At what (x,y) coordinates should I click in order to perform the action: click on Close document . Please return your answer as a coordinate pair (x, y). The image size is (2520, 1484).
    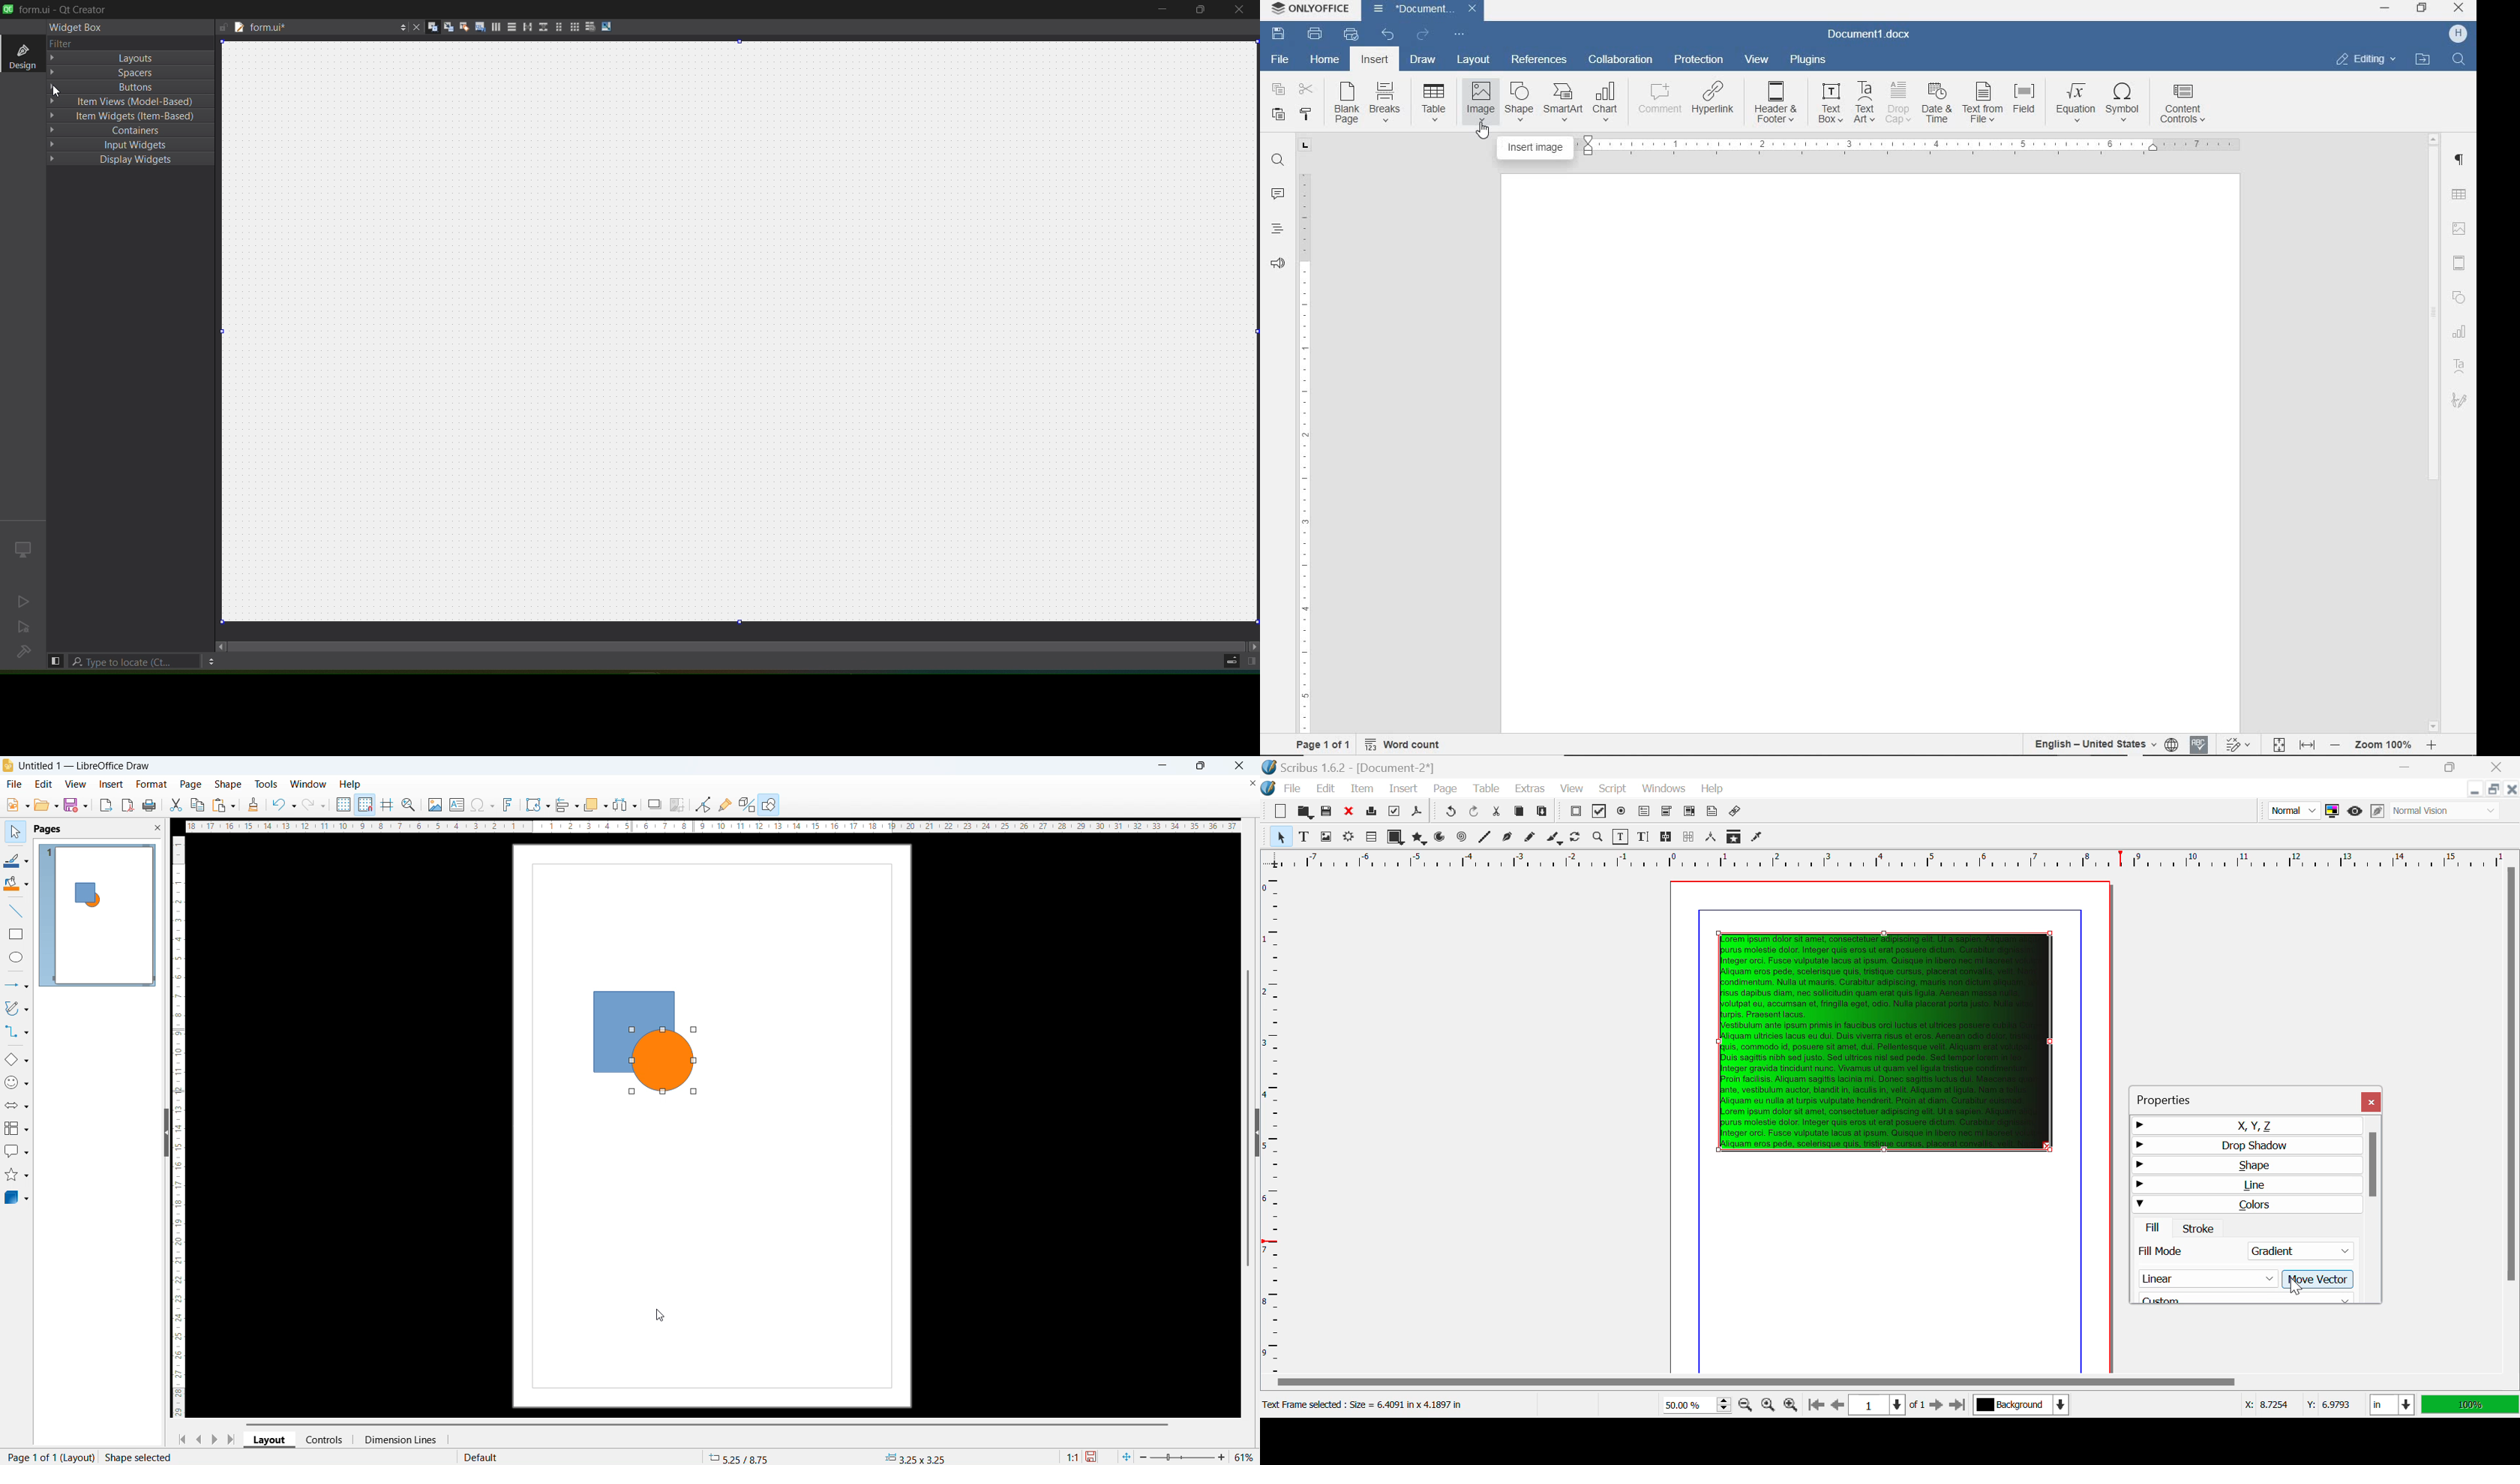
    Looking at the image, I should click on (1252, 783).